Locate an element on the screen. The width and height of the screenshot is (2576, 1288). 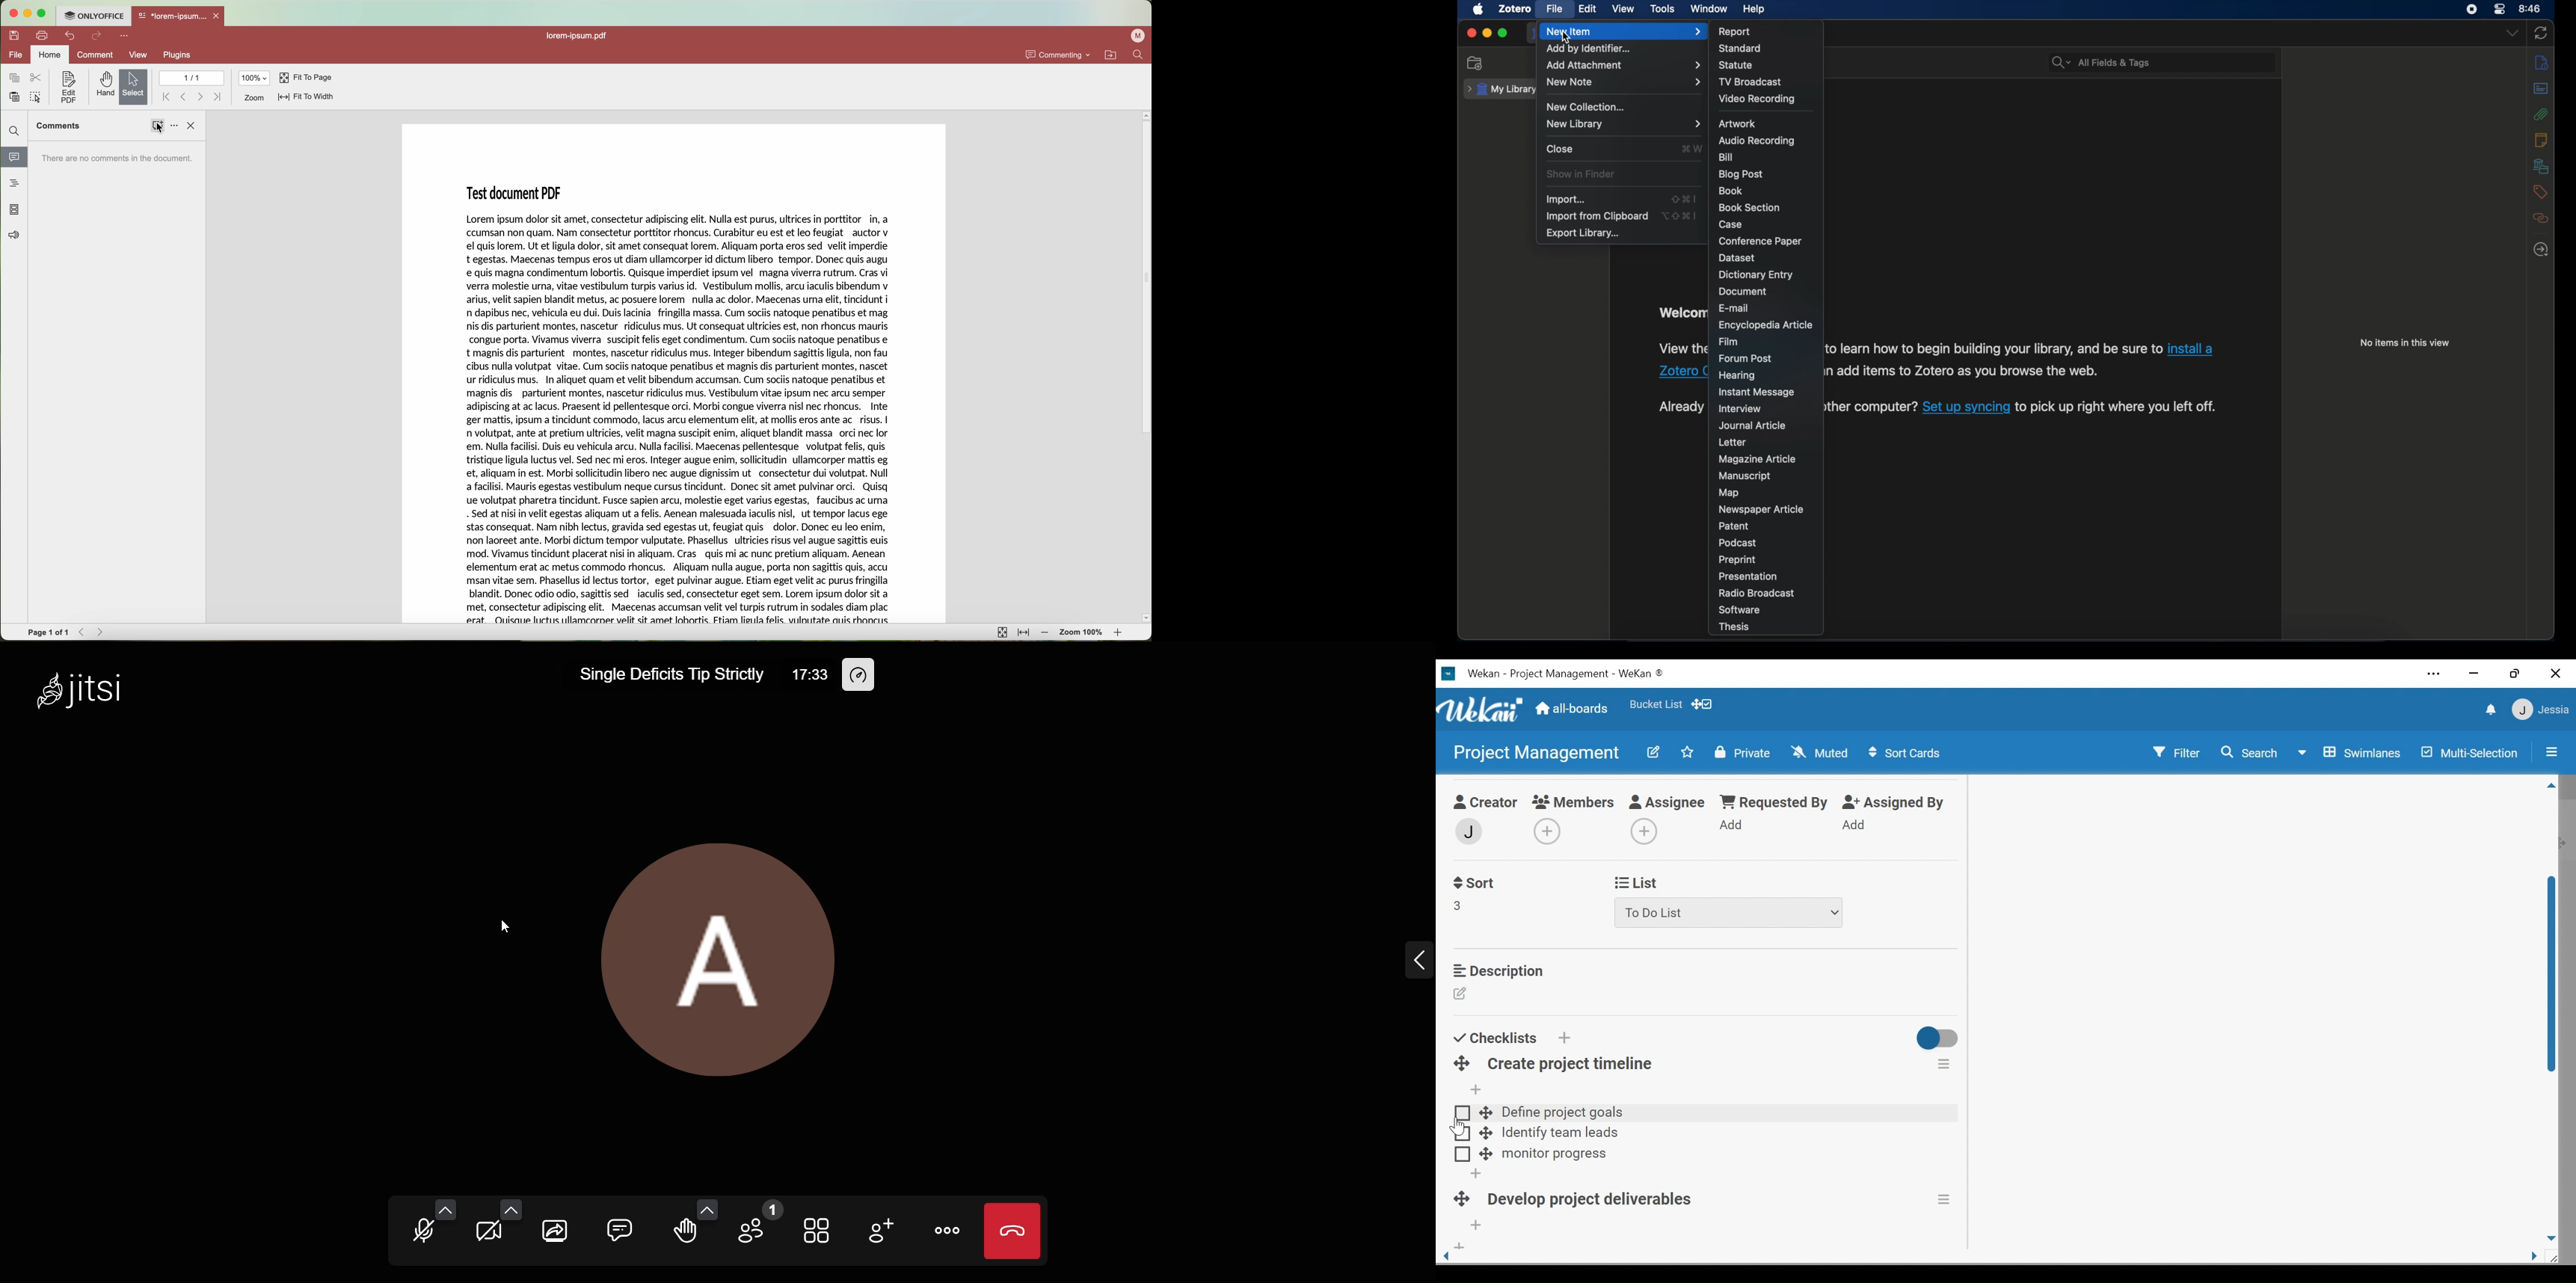
zoom out is located at coordinates (1046, 633).